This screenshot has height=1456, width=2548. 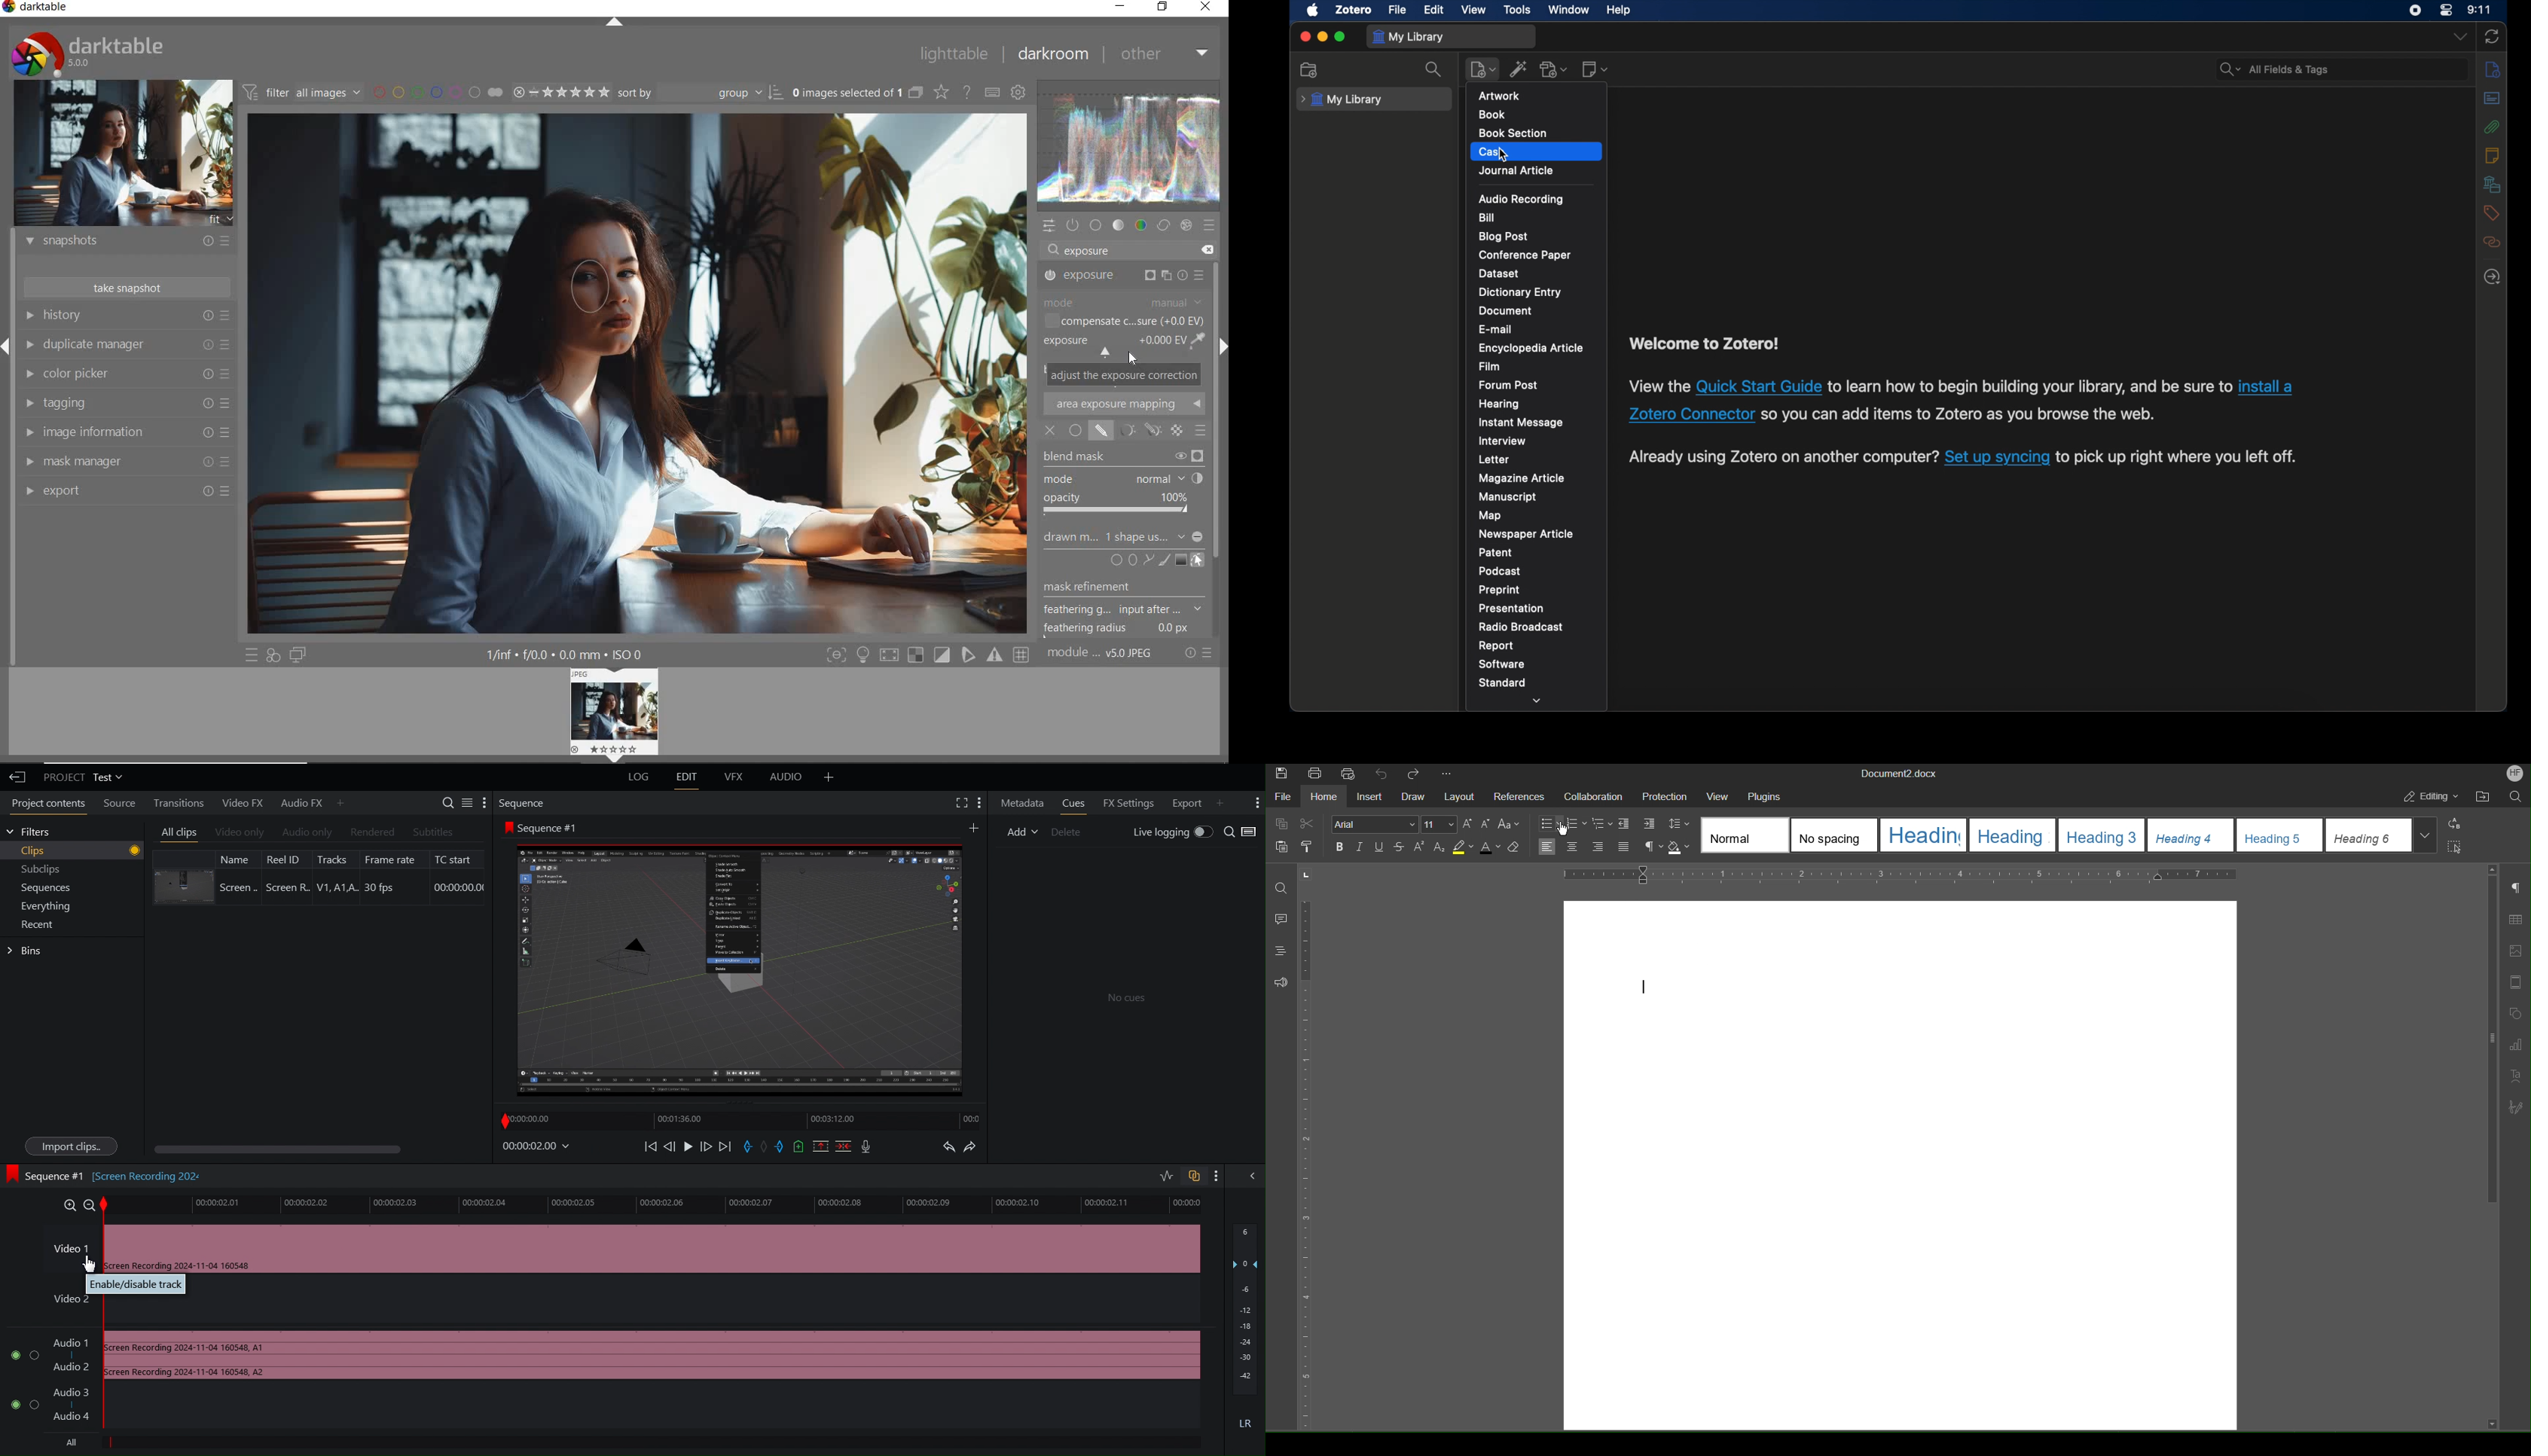 I want to click on EXPOSURE, so click(x=1114, y=347).